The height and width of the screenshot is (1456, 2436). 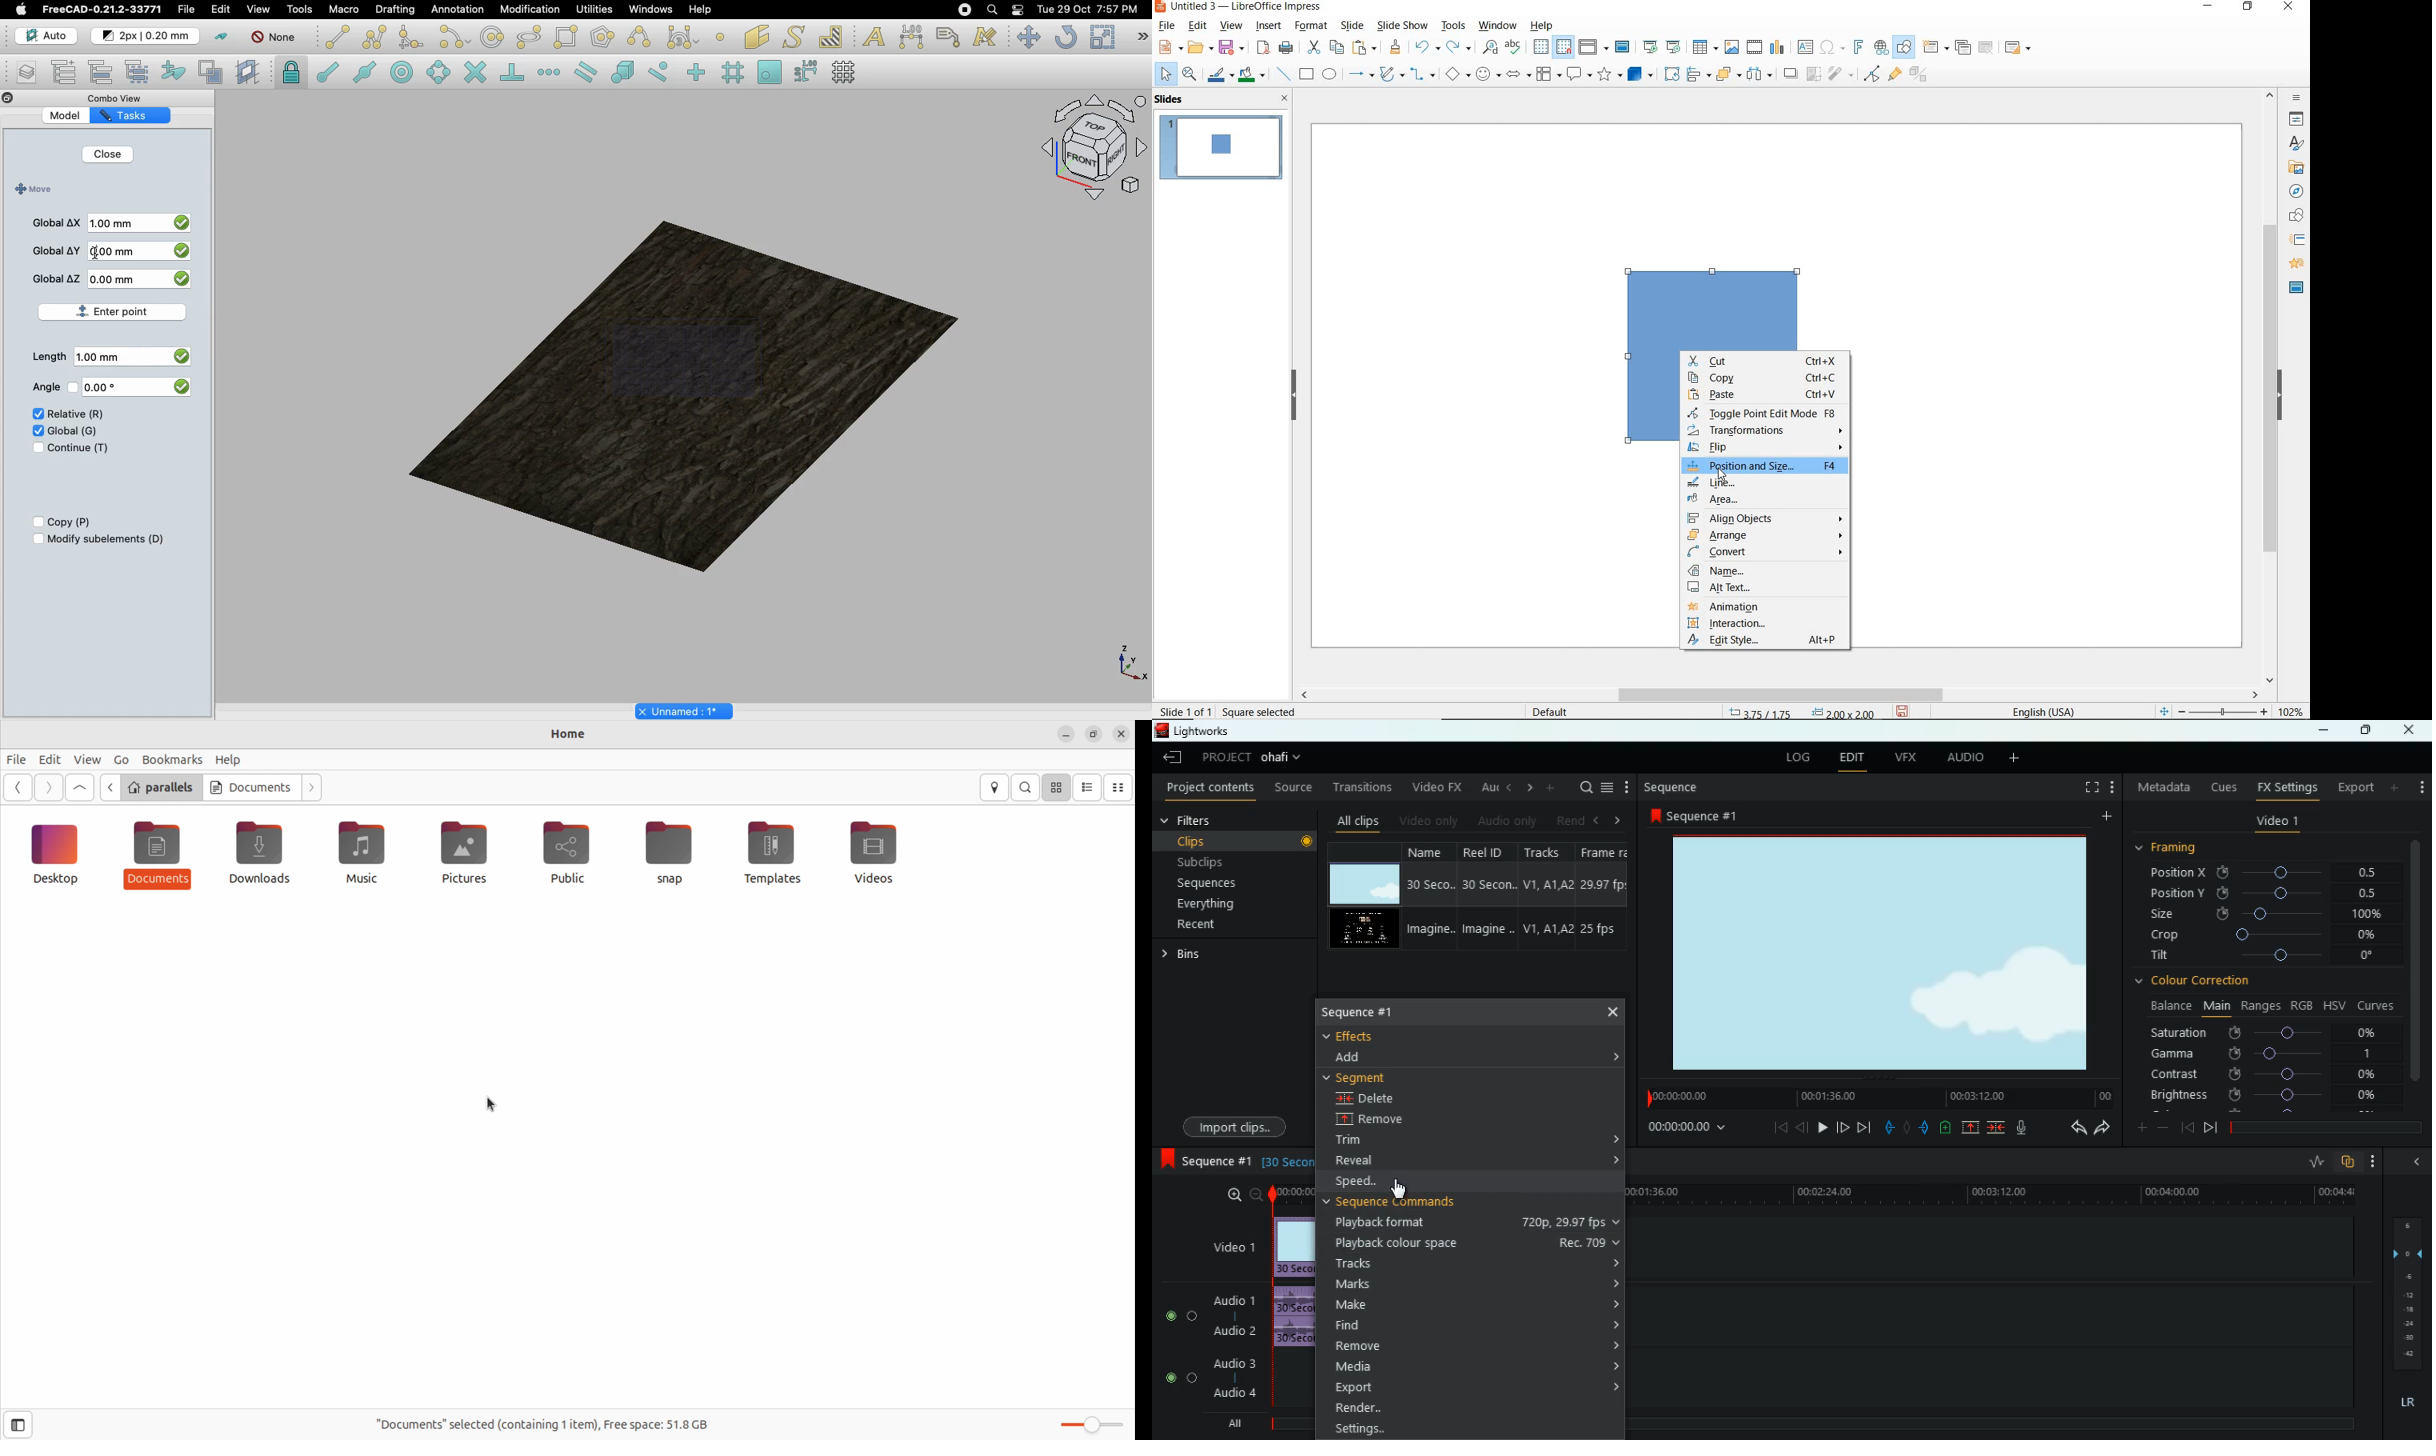 What do you see at coordinates (569, 38) in the screenshot?
I see `Rectangle` at bounding box center [569, 38].